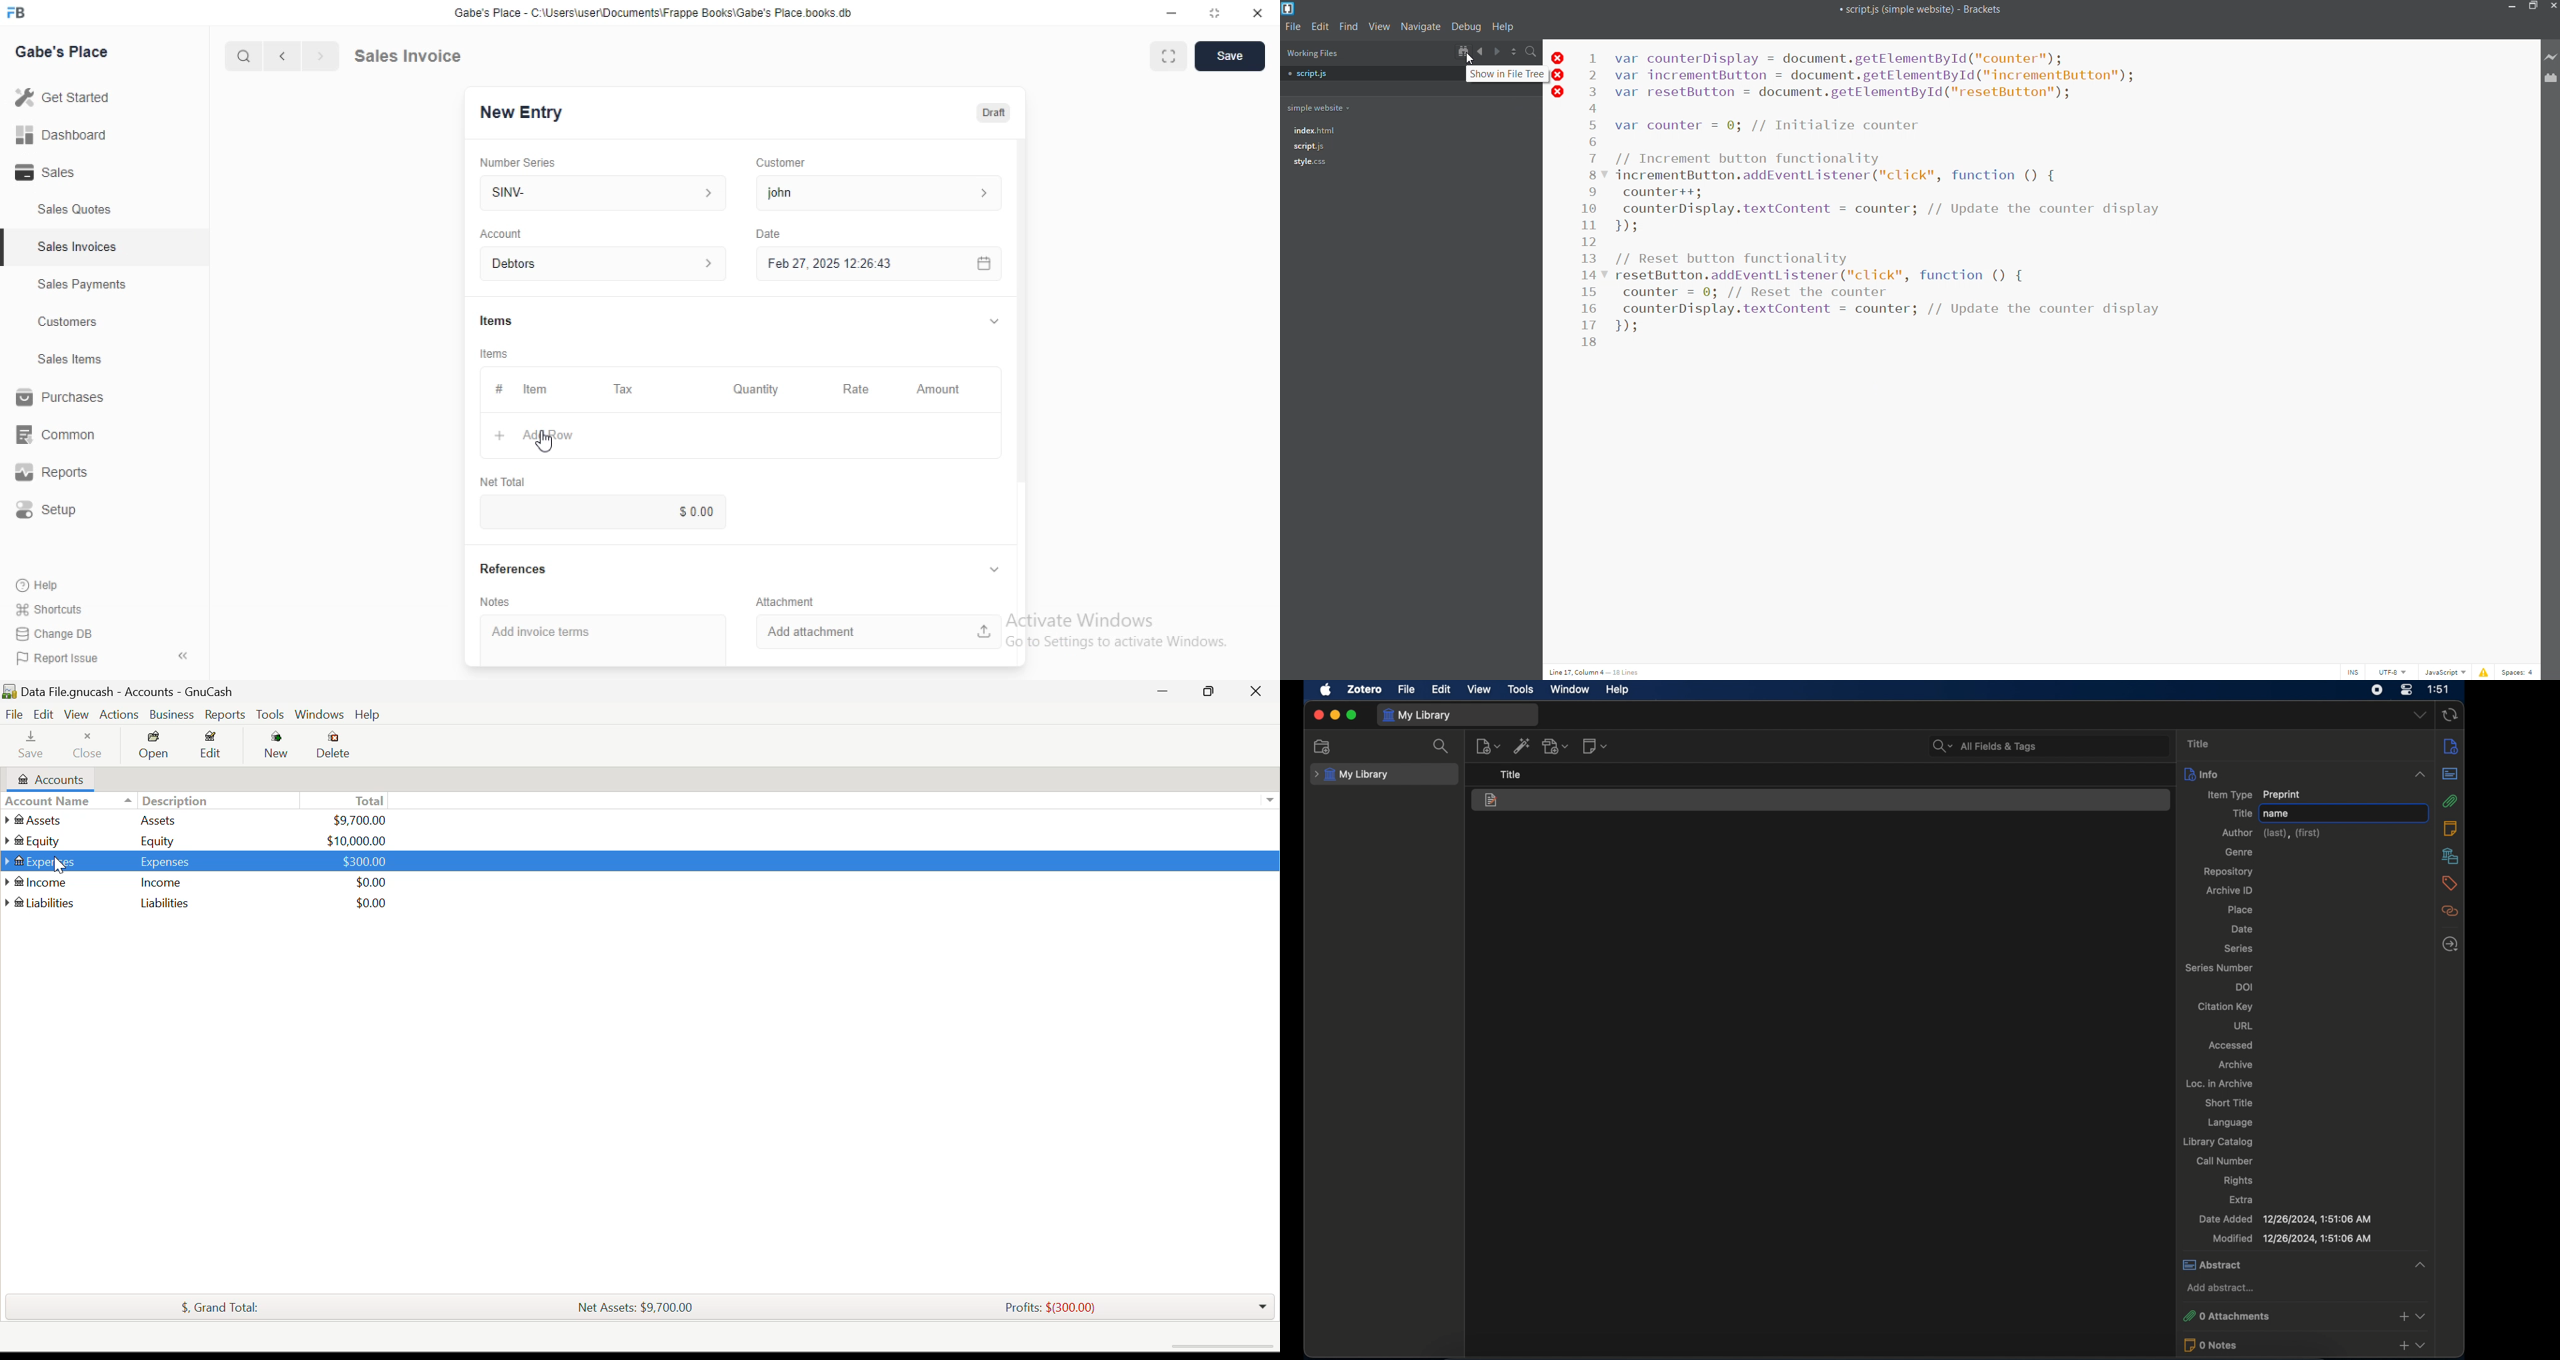 Image resolution: width=2576 pixels, height=1372 pixels. What do you see at coordinates (2483, 671) in the screenshot?
I see `show errors` at bounding box center [2483, 671].